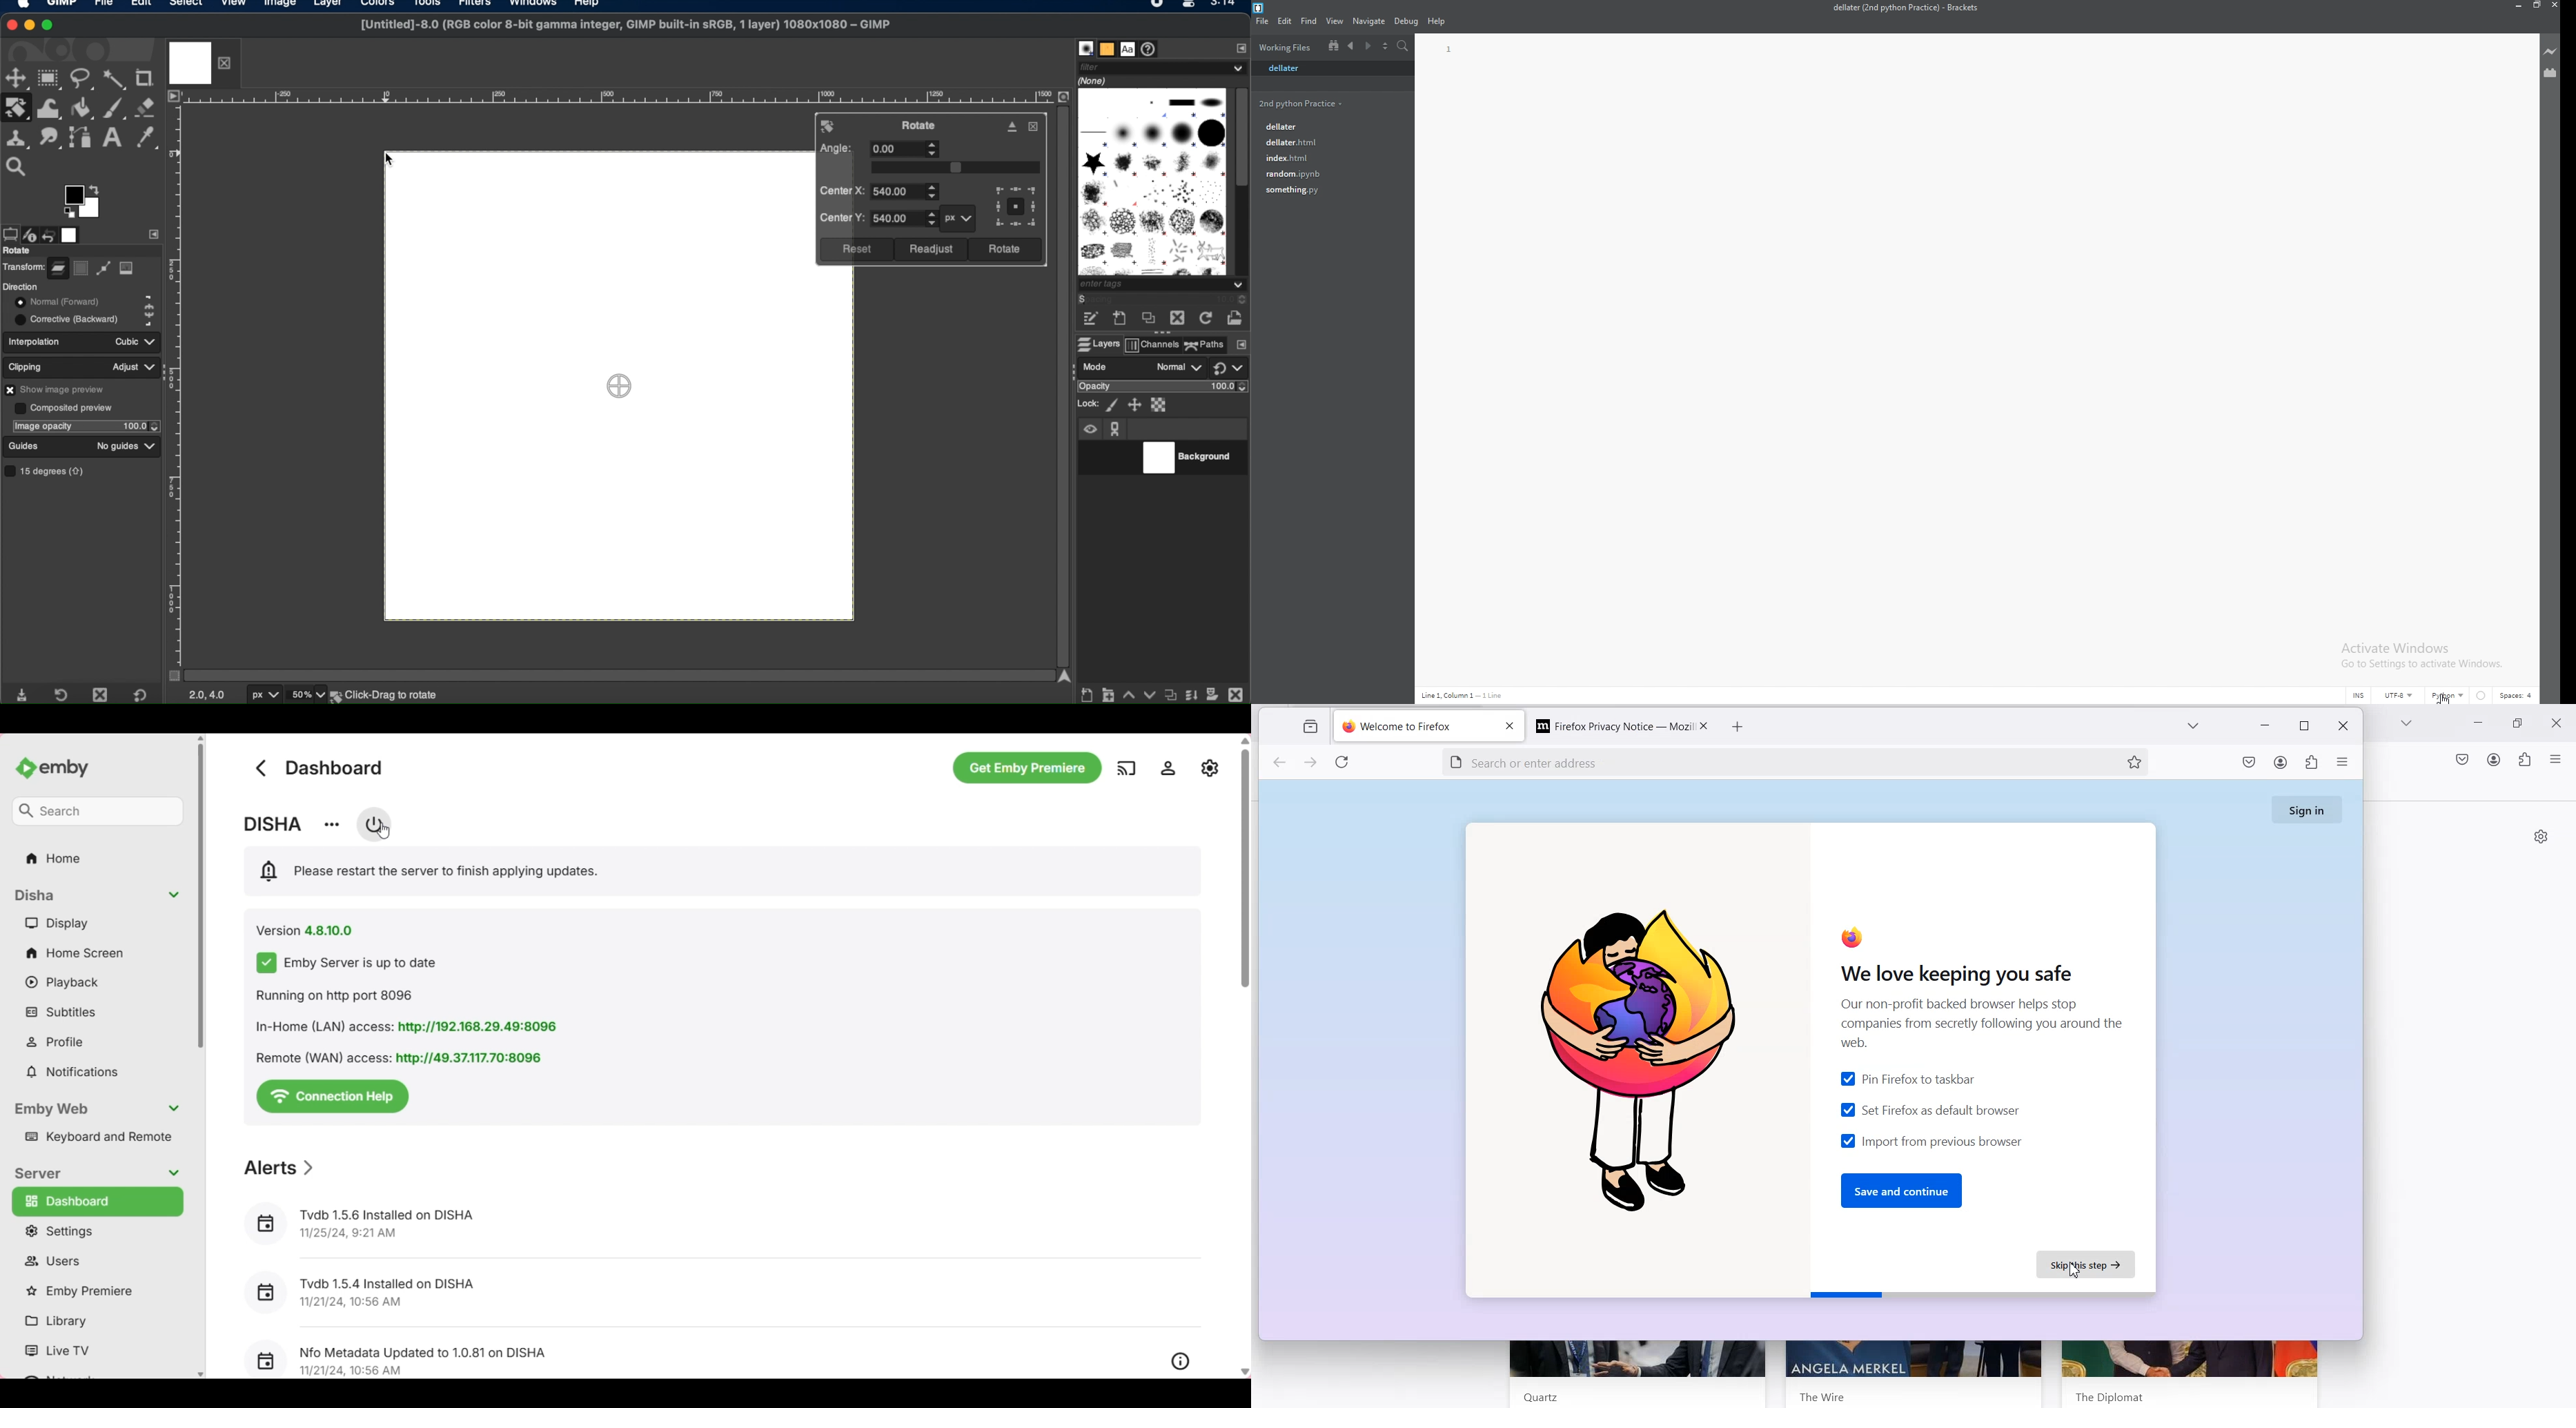 The width and height of the screenshot is (2576, 1428). What do you see at coordinates (1413, 727) in the screenshot?
I see `welcome to firefox` at bounding box center [1413, 727].